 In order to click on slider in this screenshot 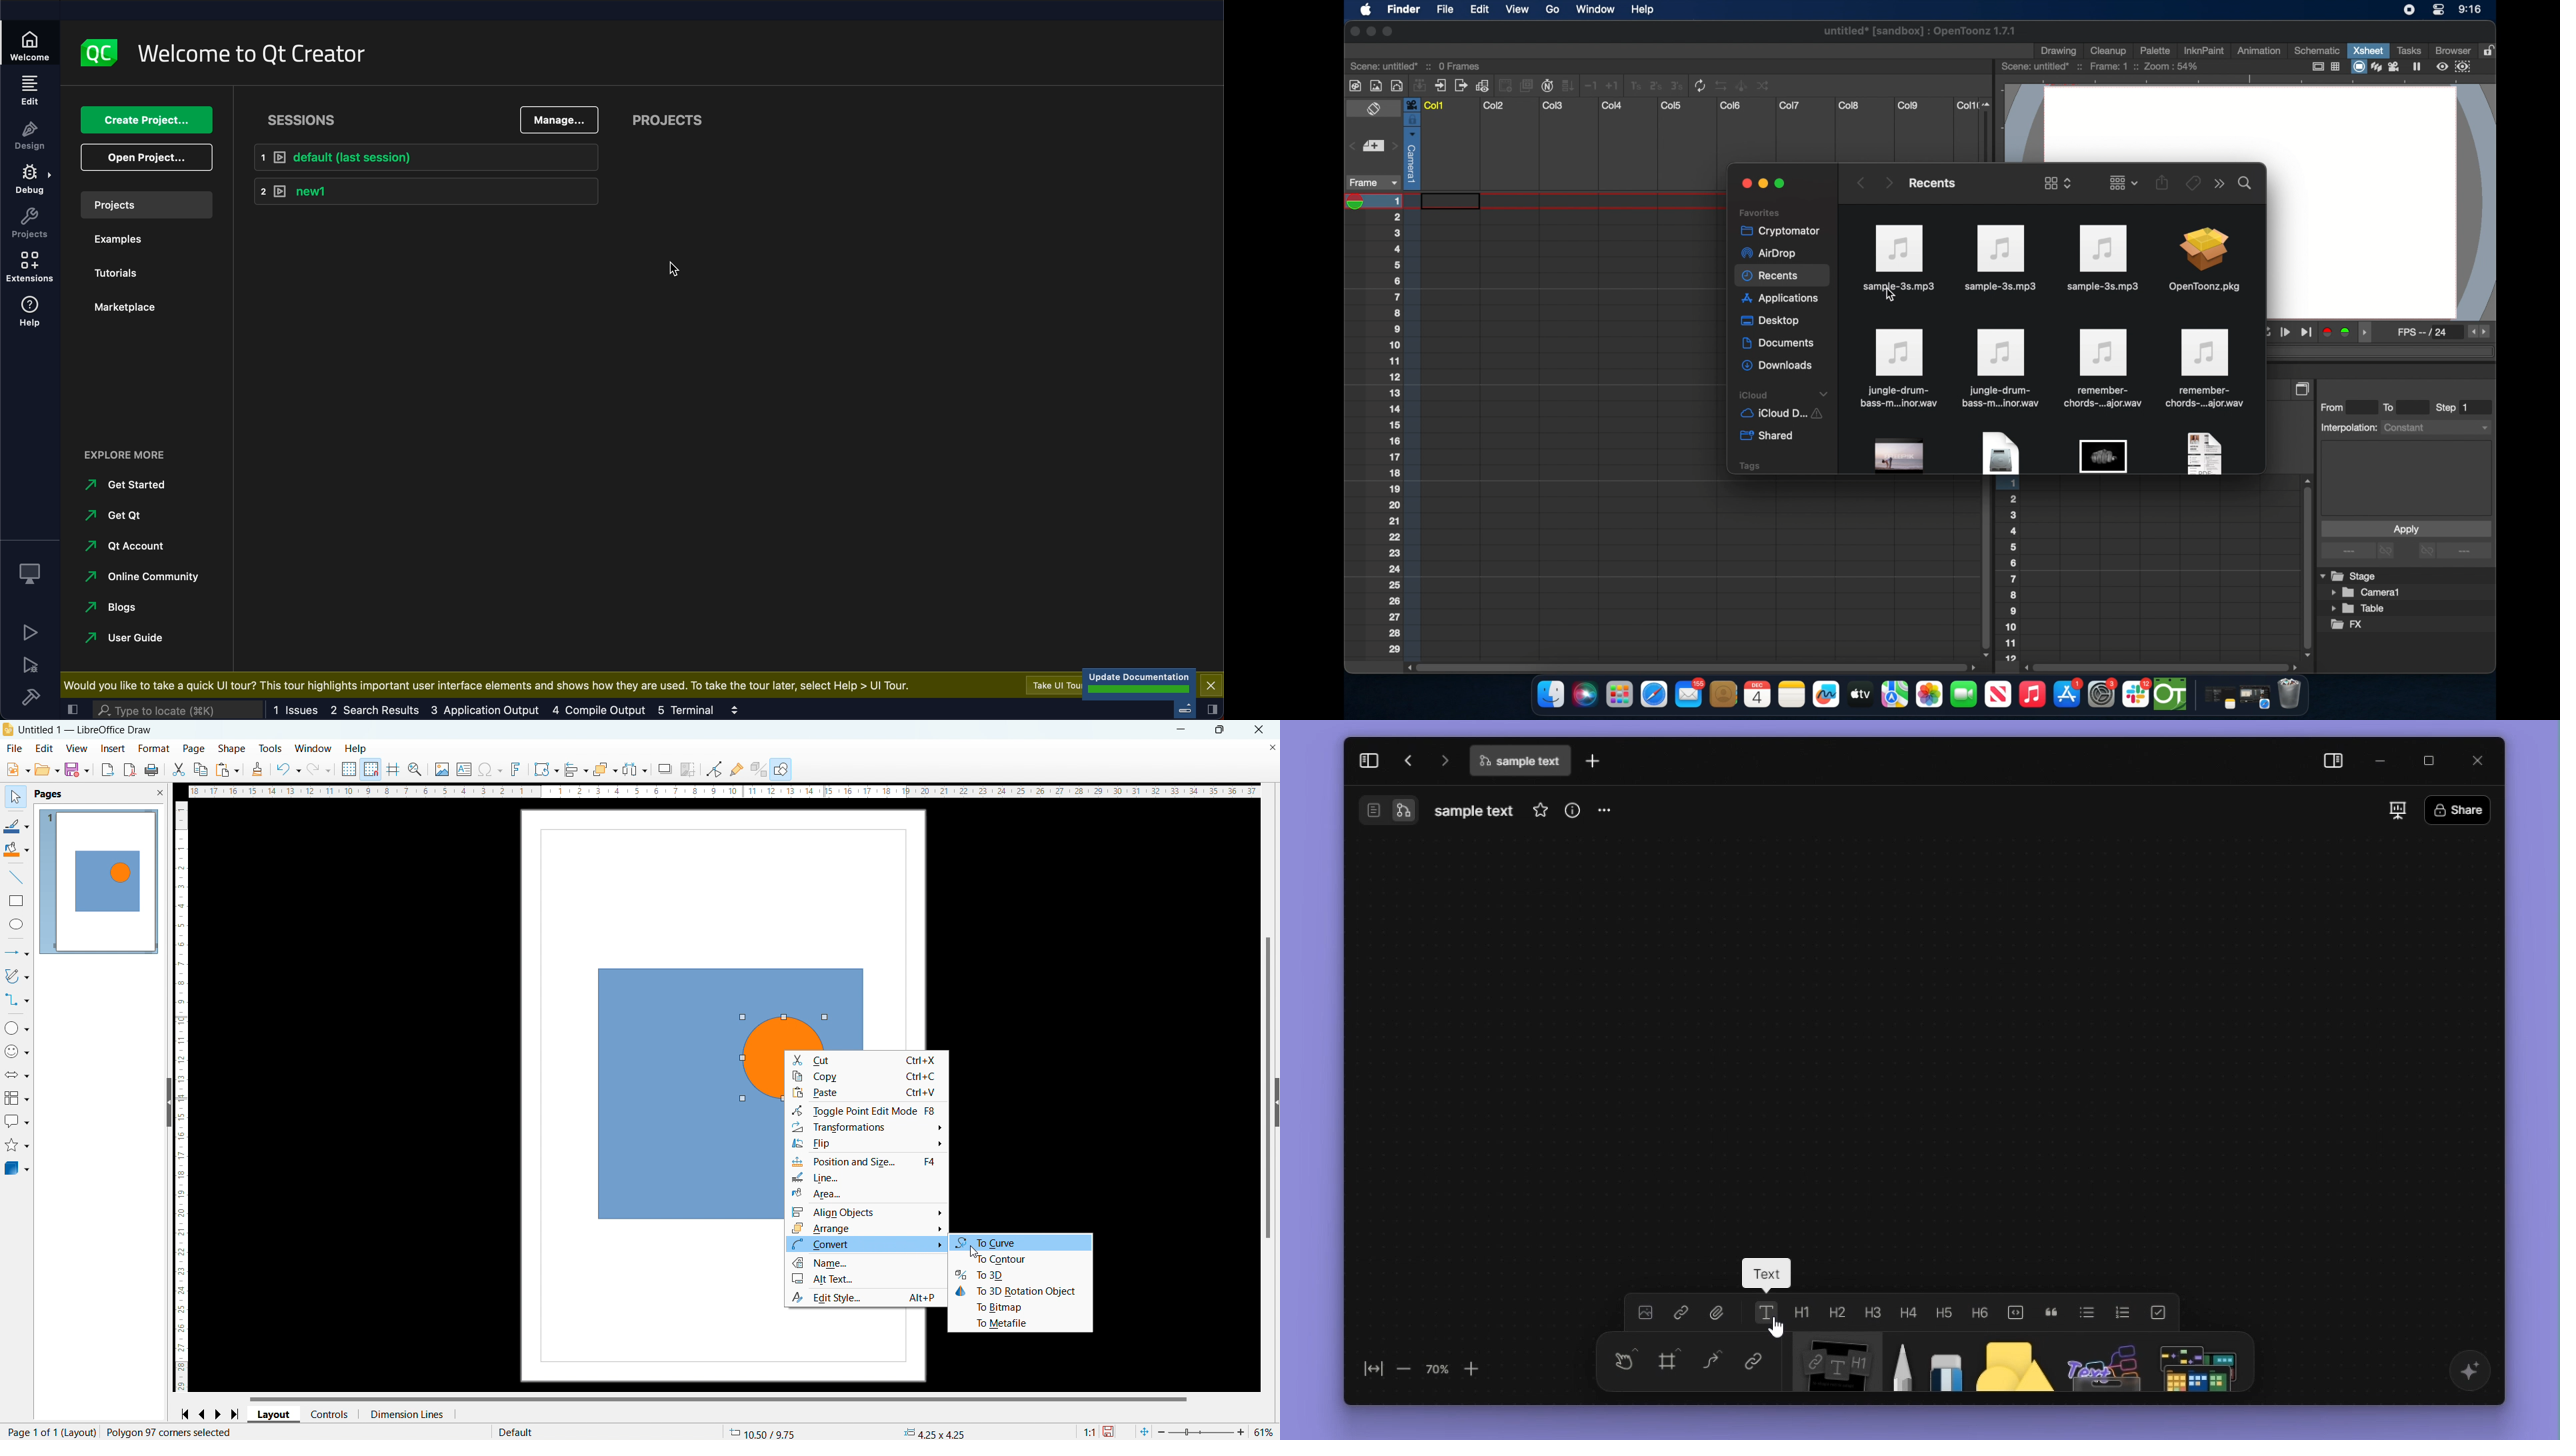, I will do `click(1989, 129)`.